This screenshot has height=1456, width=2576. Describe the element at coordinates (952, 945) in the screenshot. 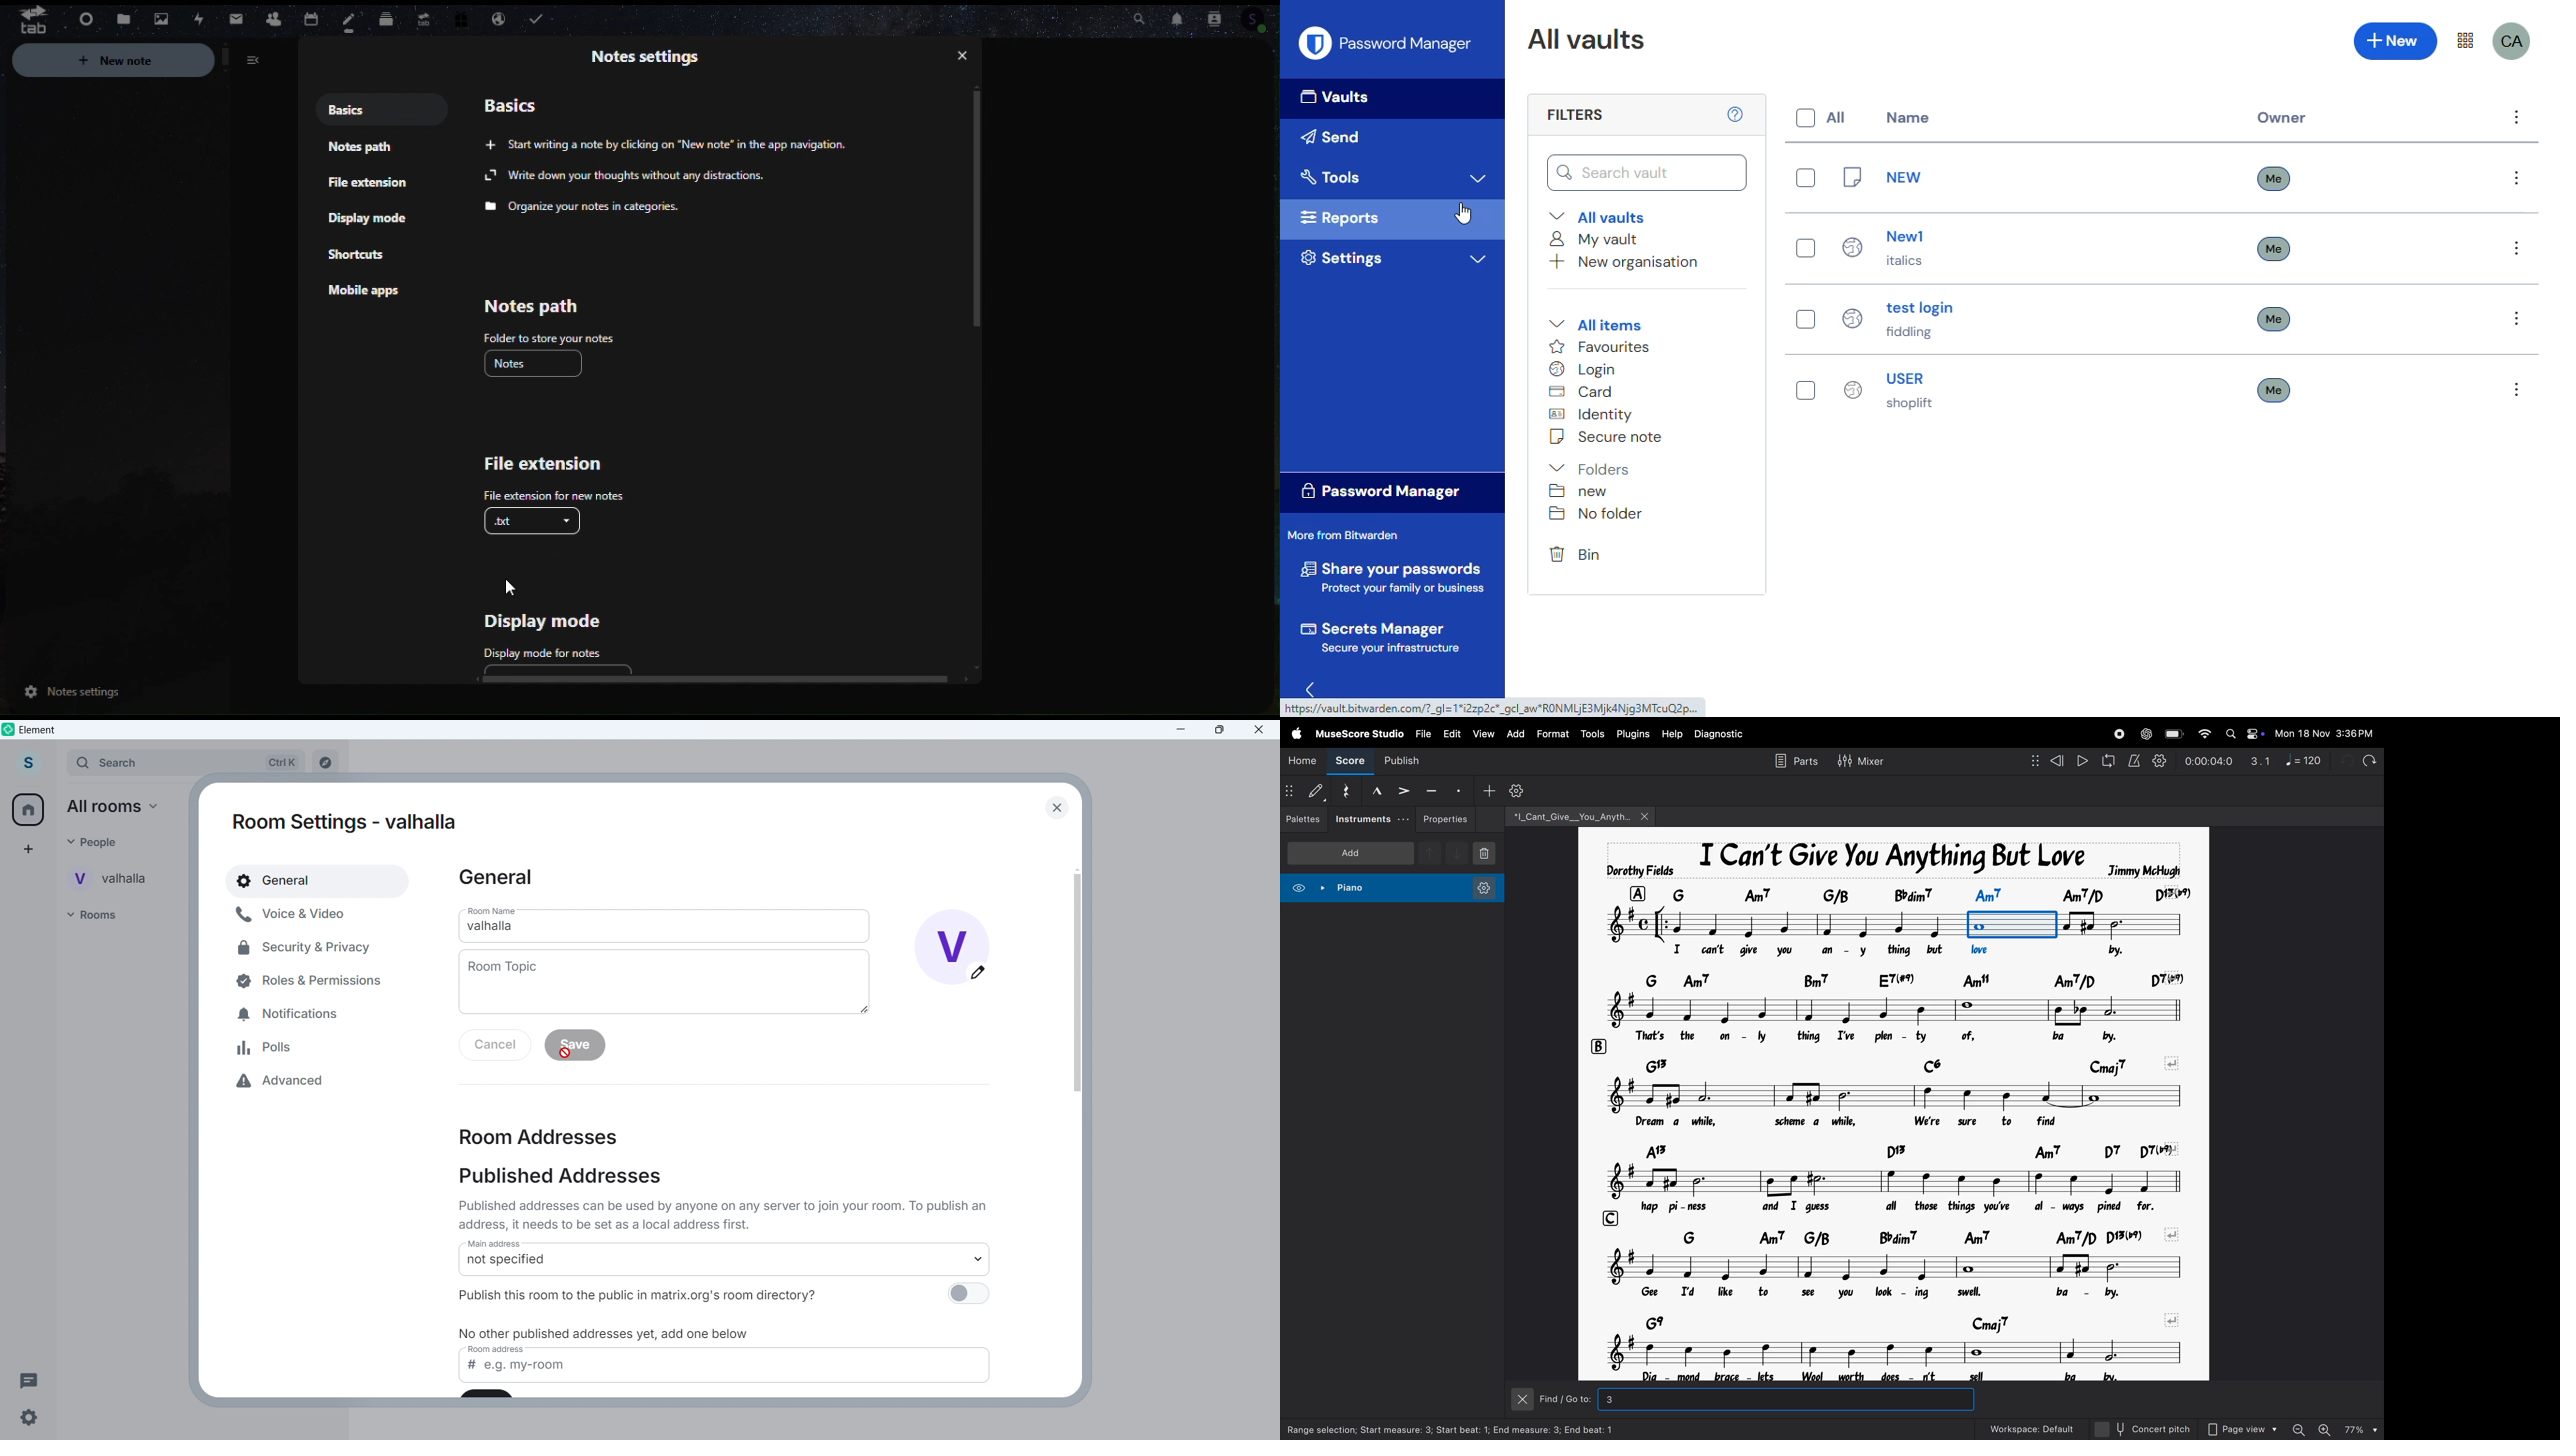

I see `name changed and account image change` at that location.